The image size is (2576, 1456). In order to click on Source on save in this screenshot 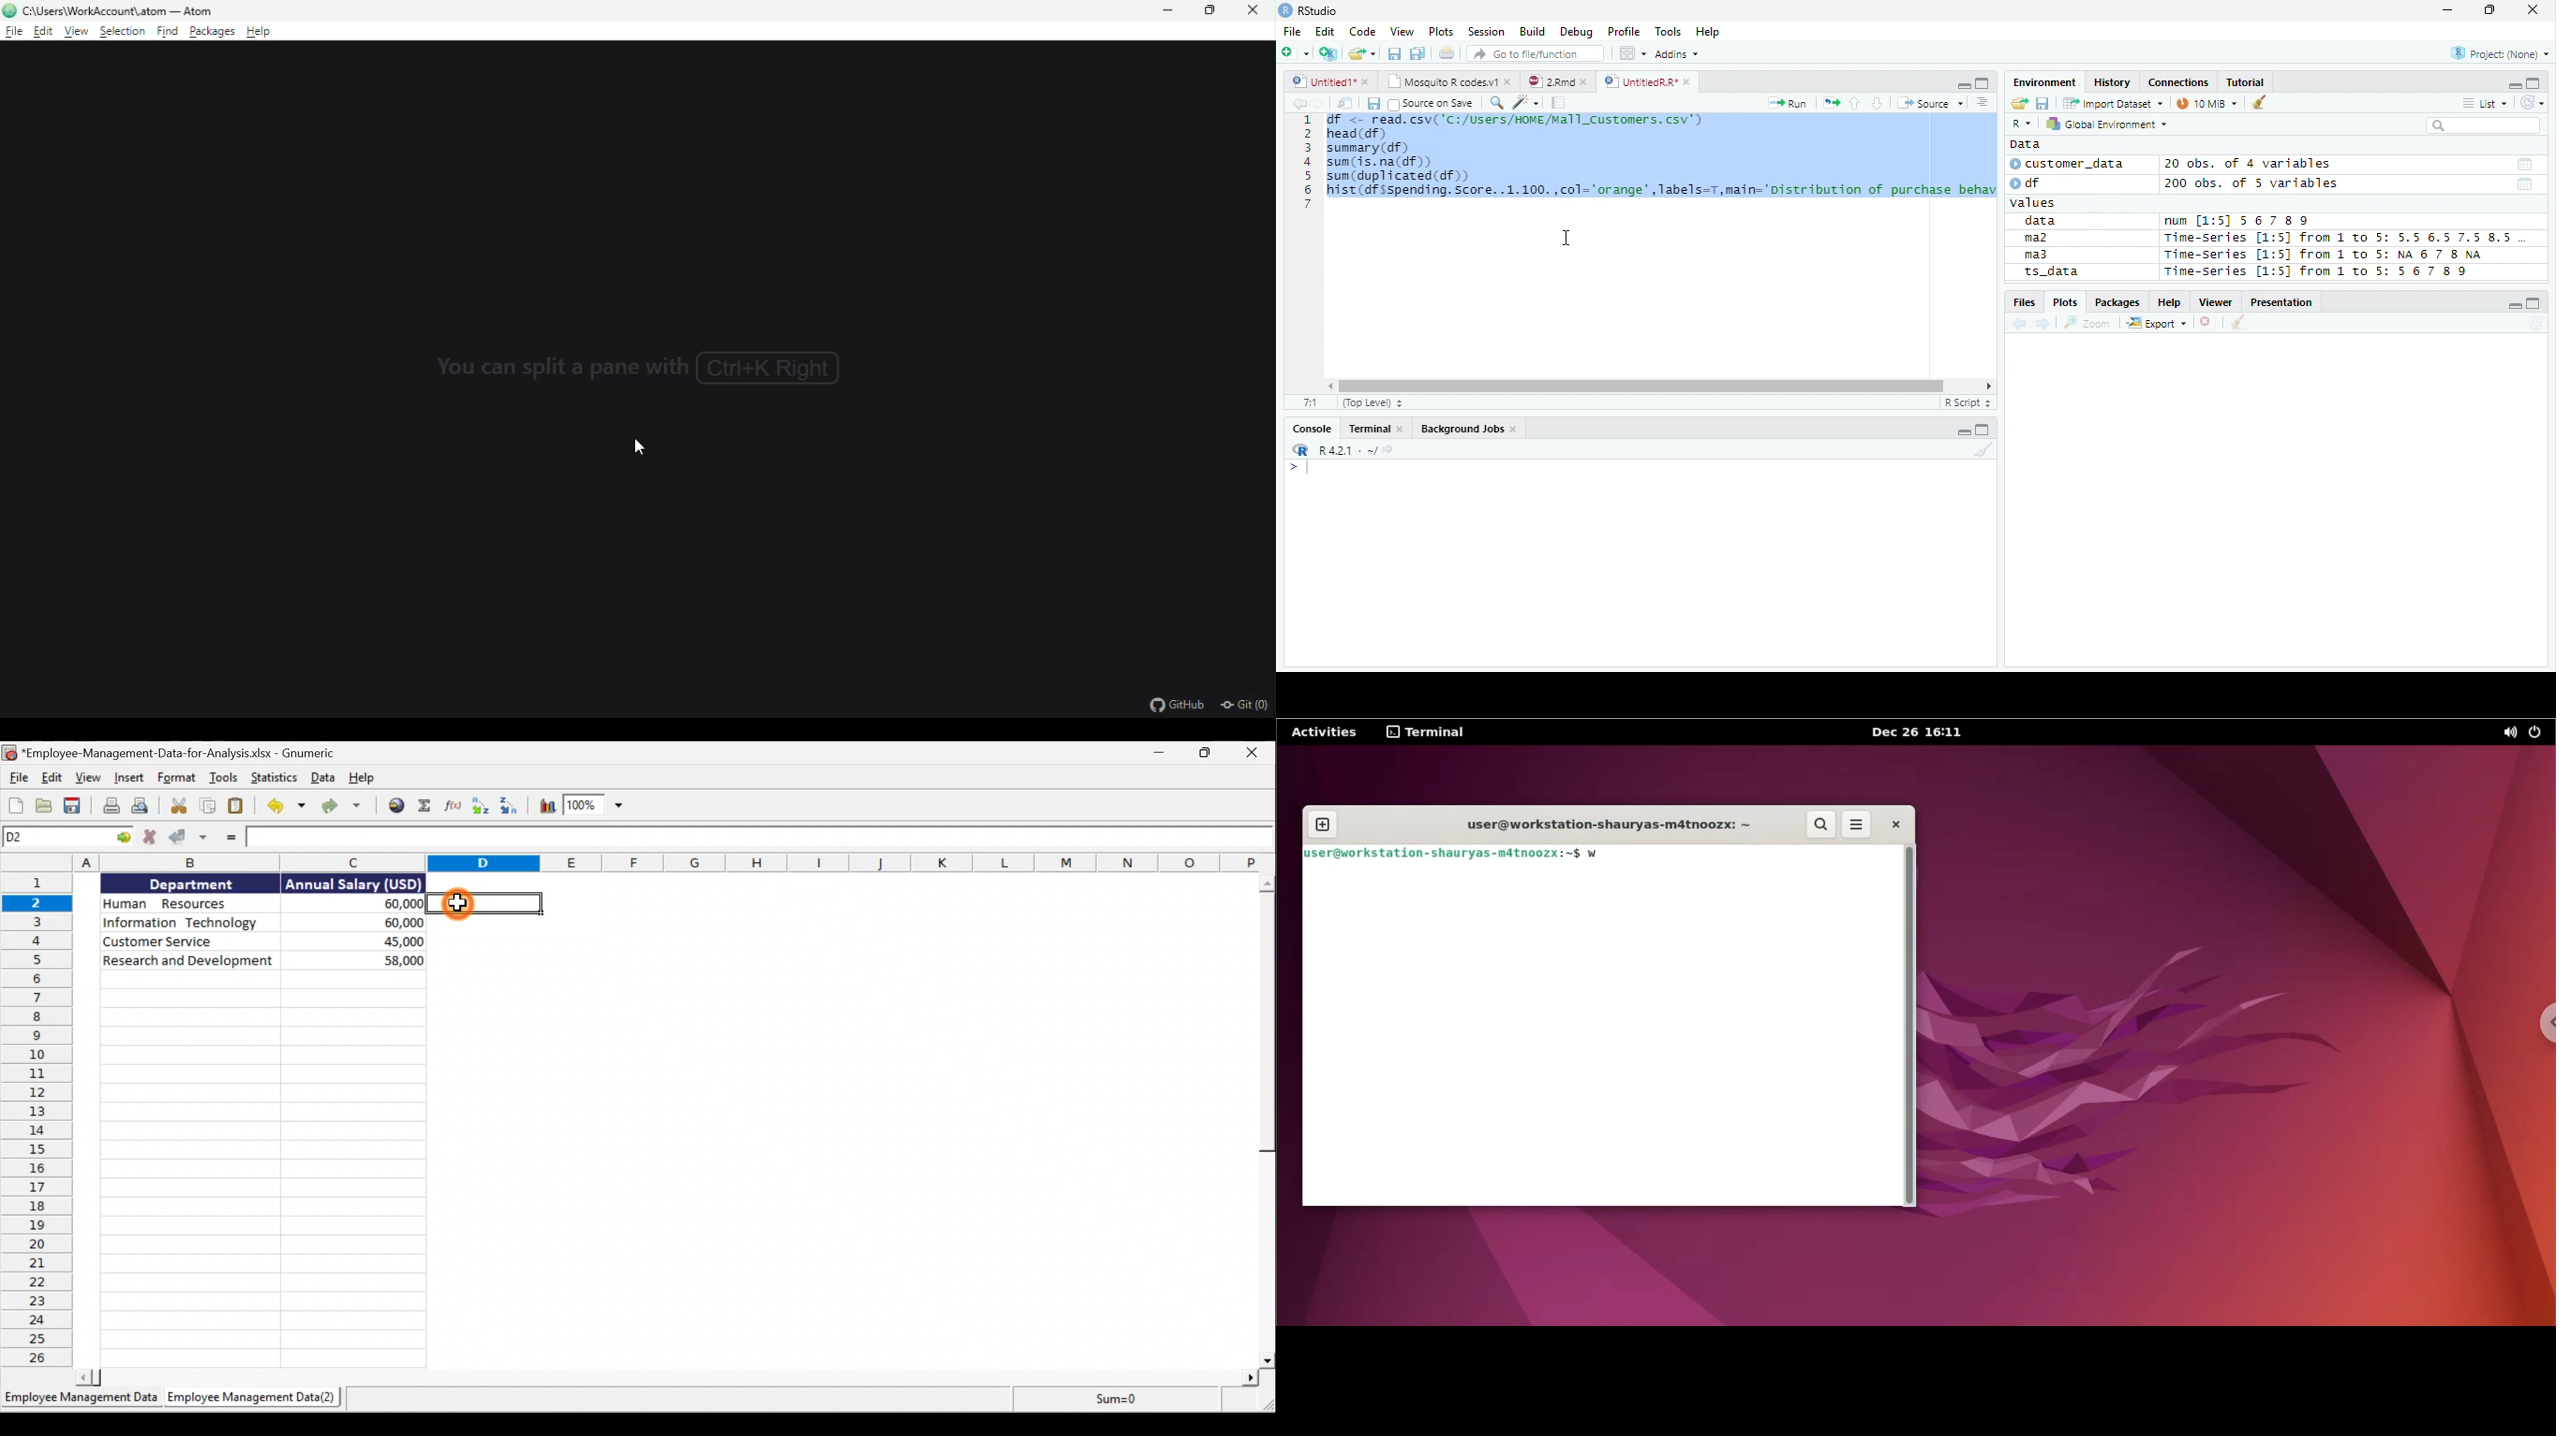, I will do `click(1432, 104)`.